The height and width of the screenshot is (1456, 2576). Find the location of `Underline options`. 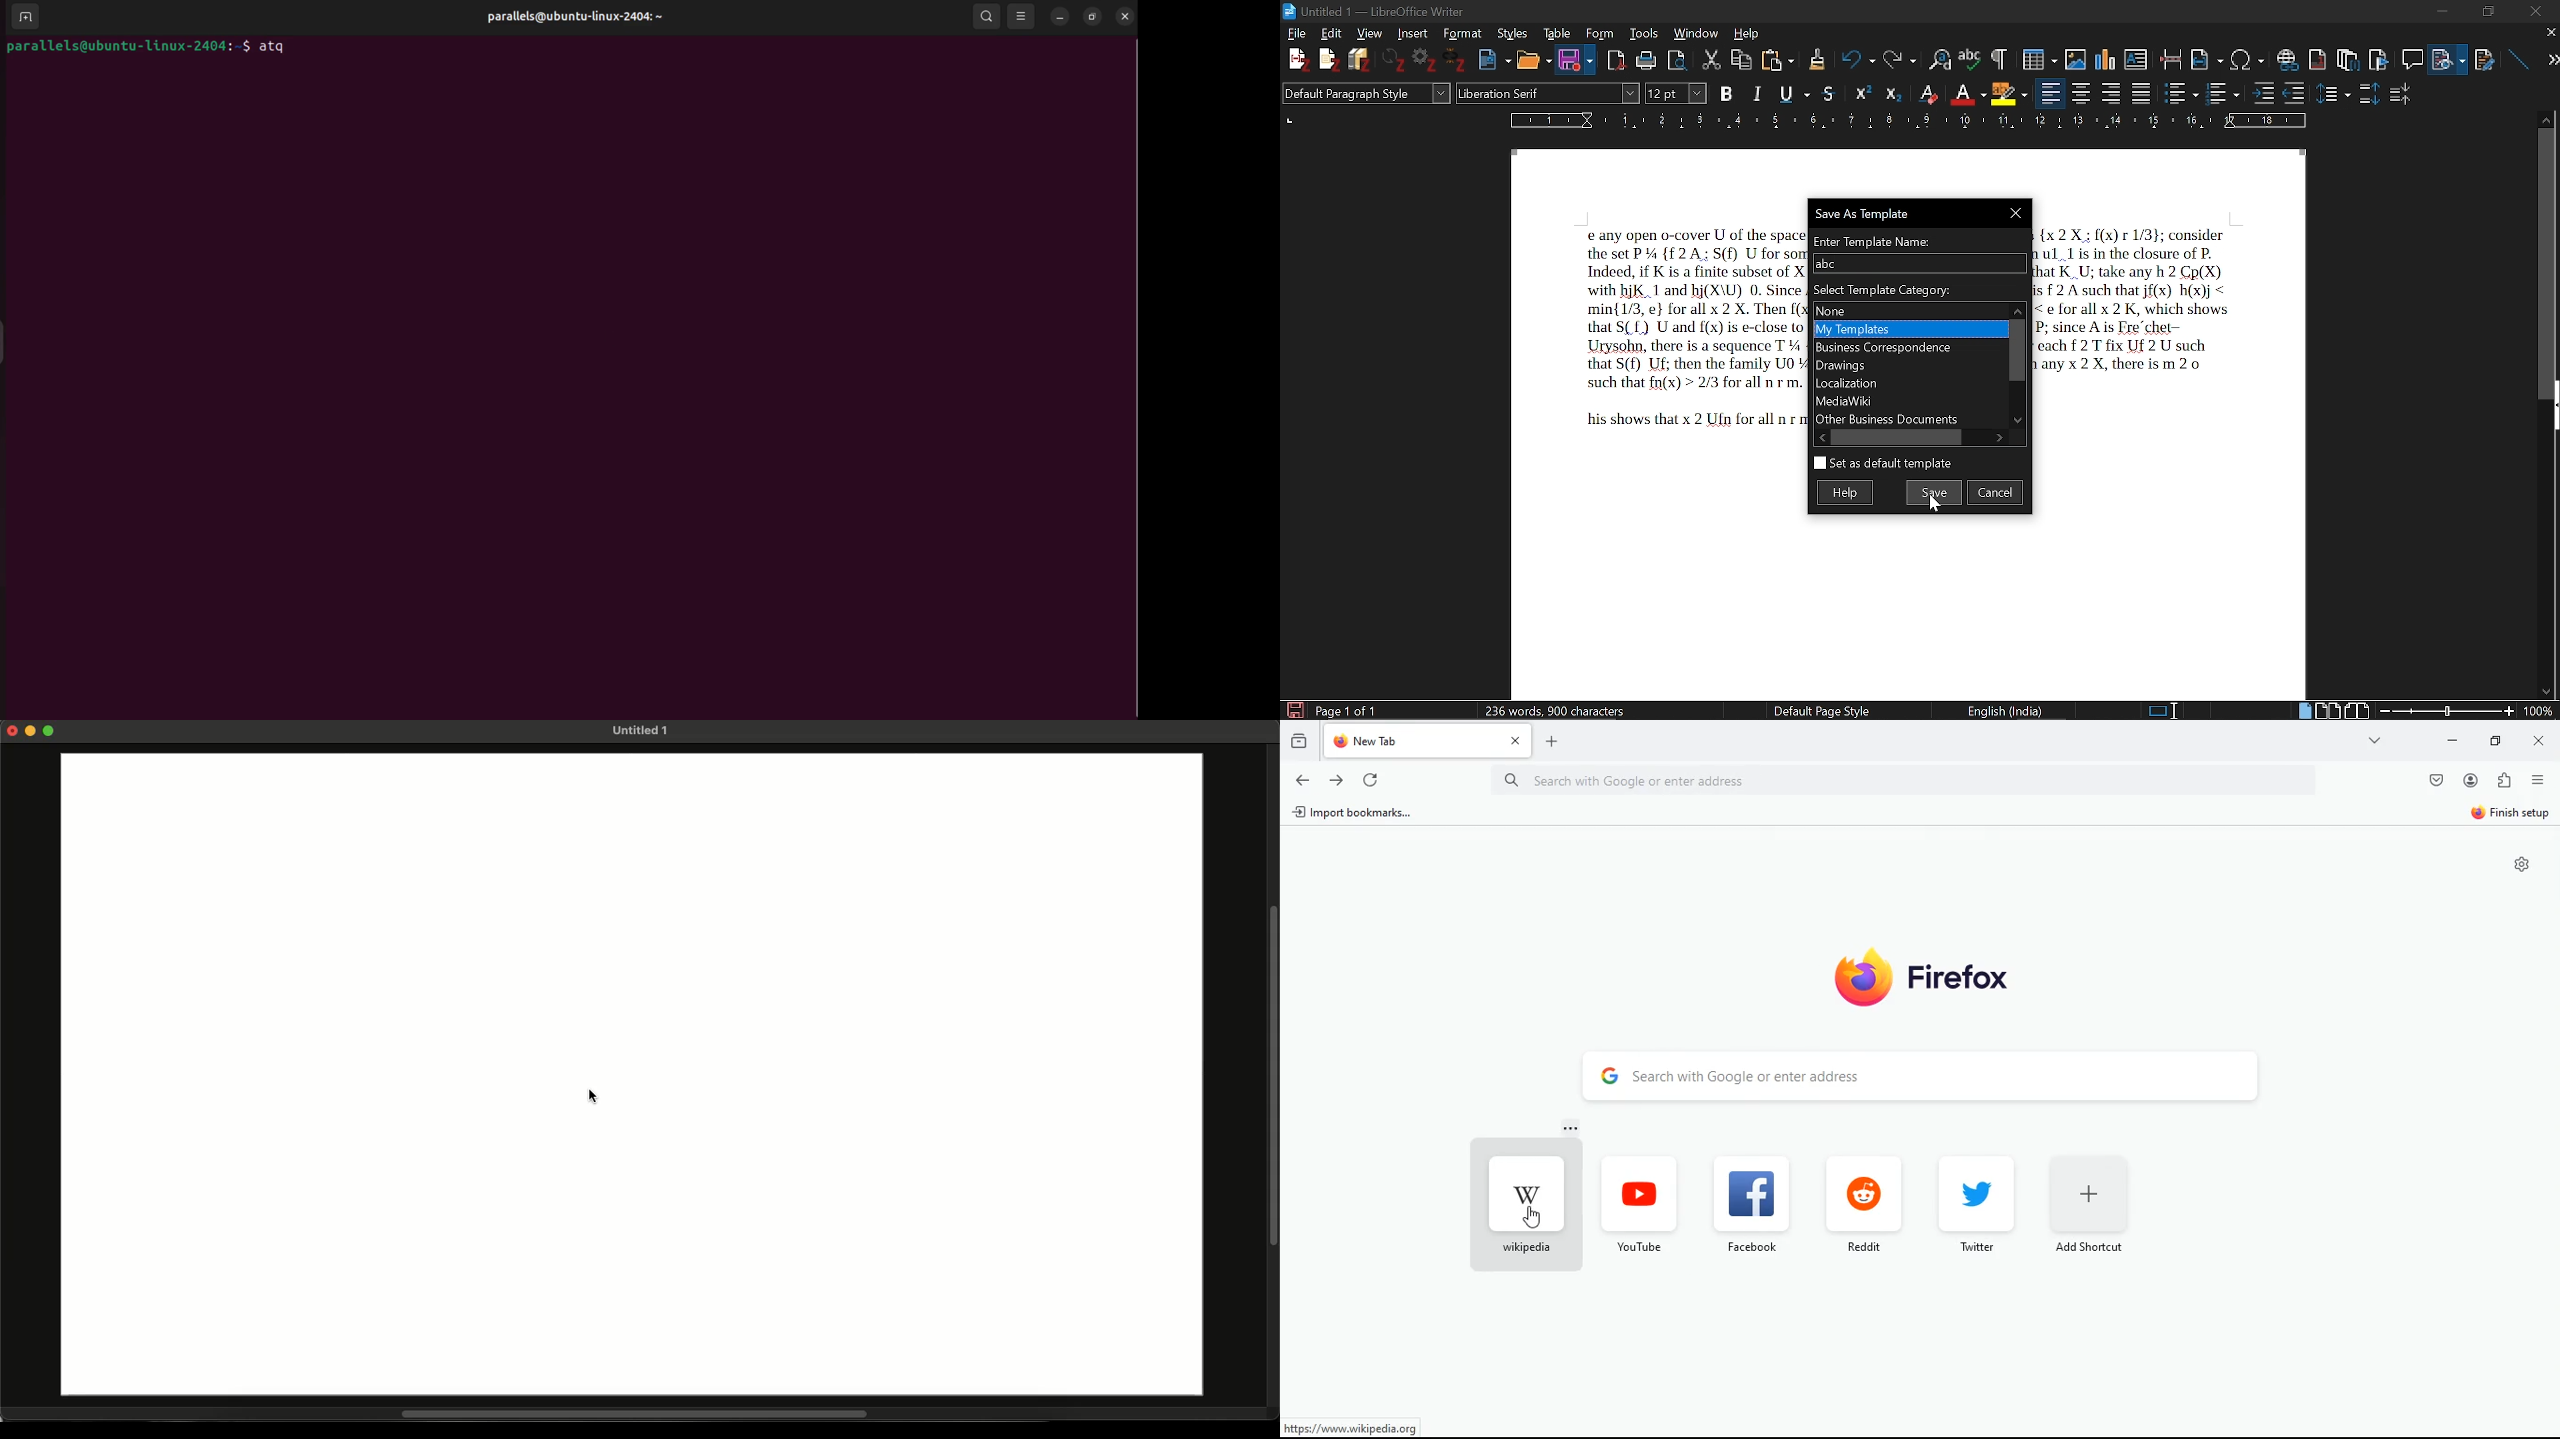

Underline options is located at coordinates (1792, 91).